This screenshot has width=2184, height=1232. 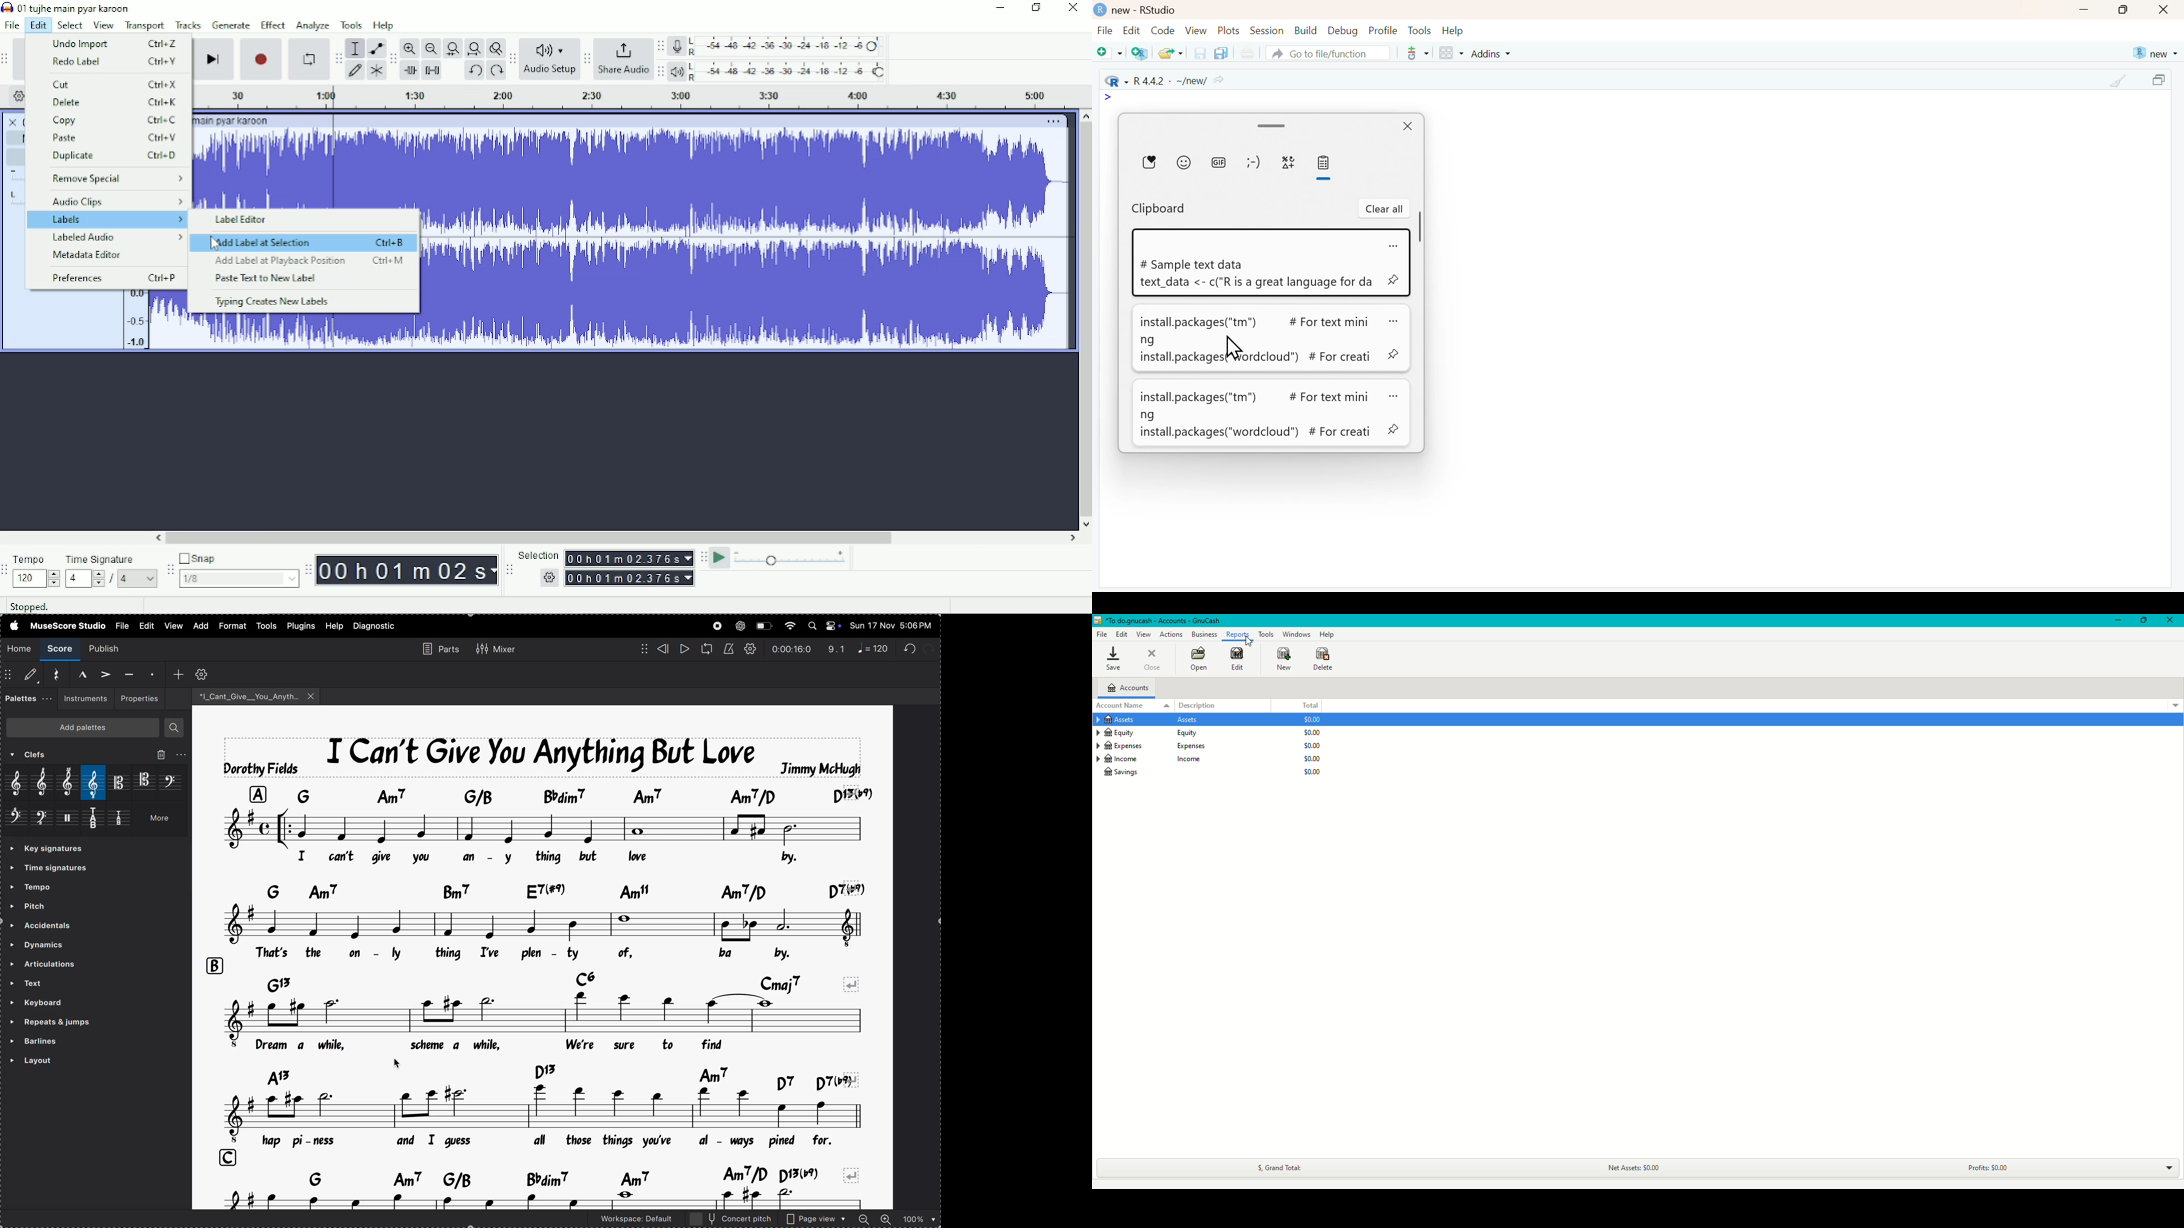 What do you see at coordinates (817, 1219) in the screenshot?
I see `page view` at bounding box center [817, 1219].